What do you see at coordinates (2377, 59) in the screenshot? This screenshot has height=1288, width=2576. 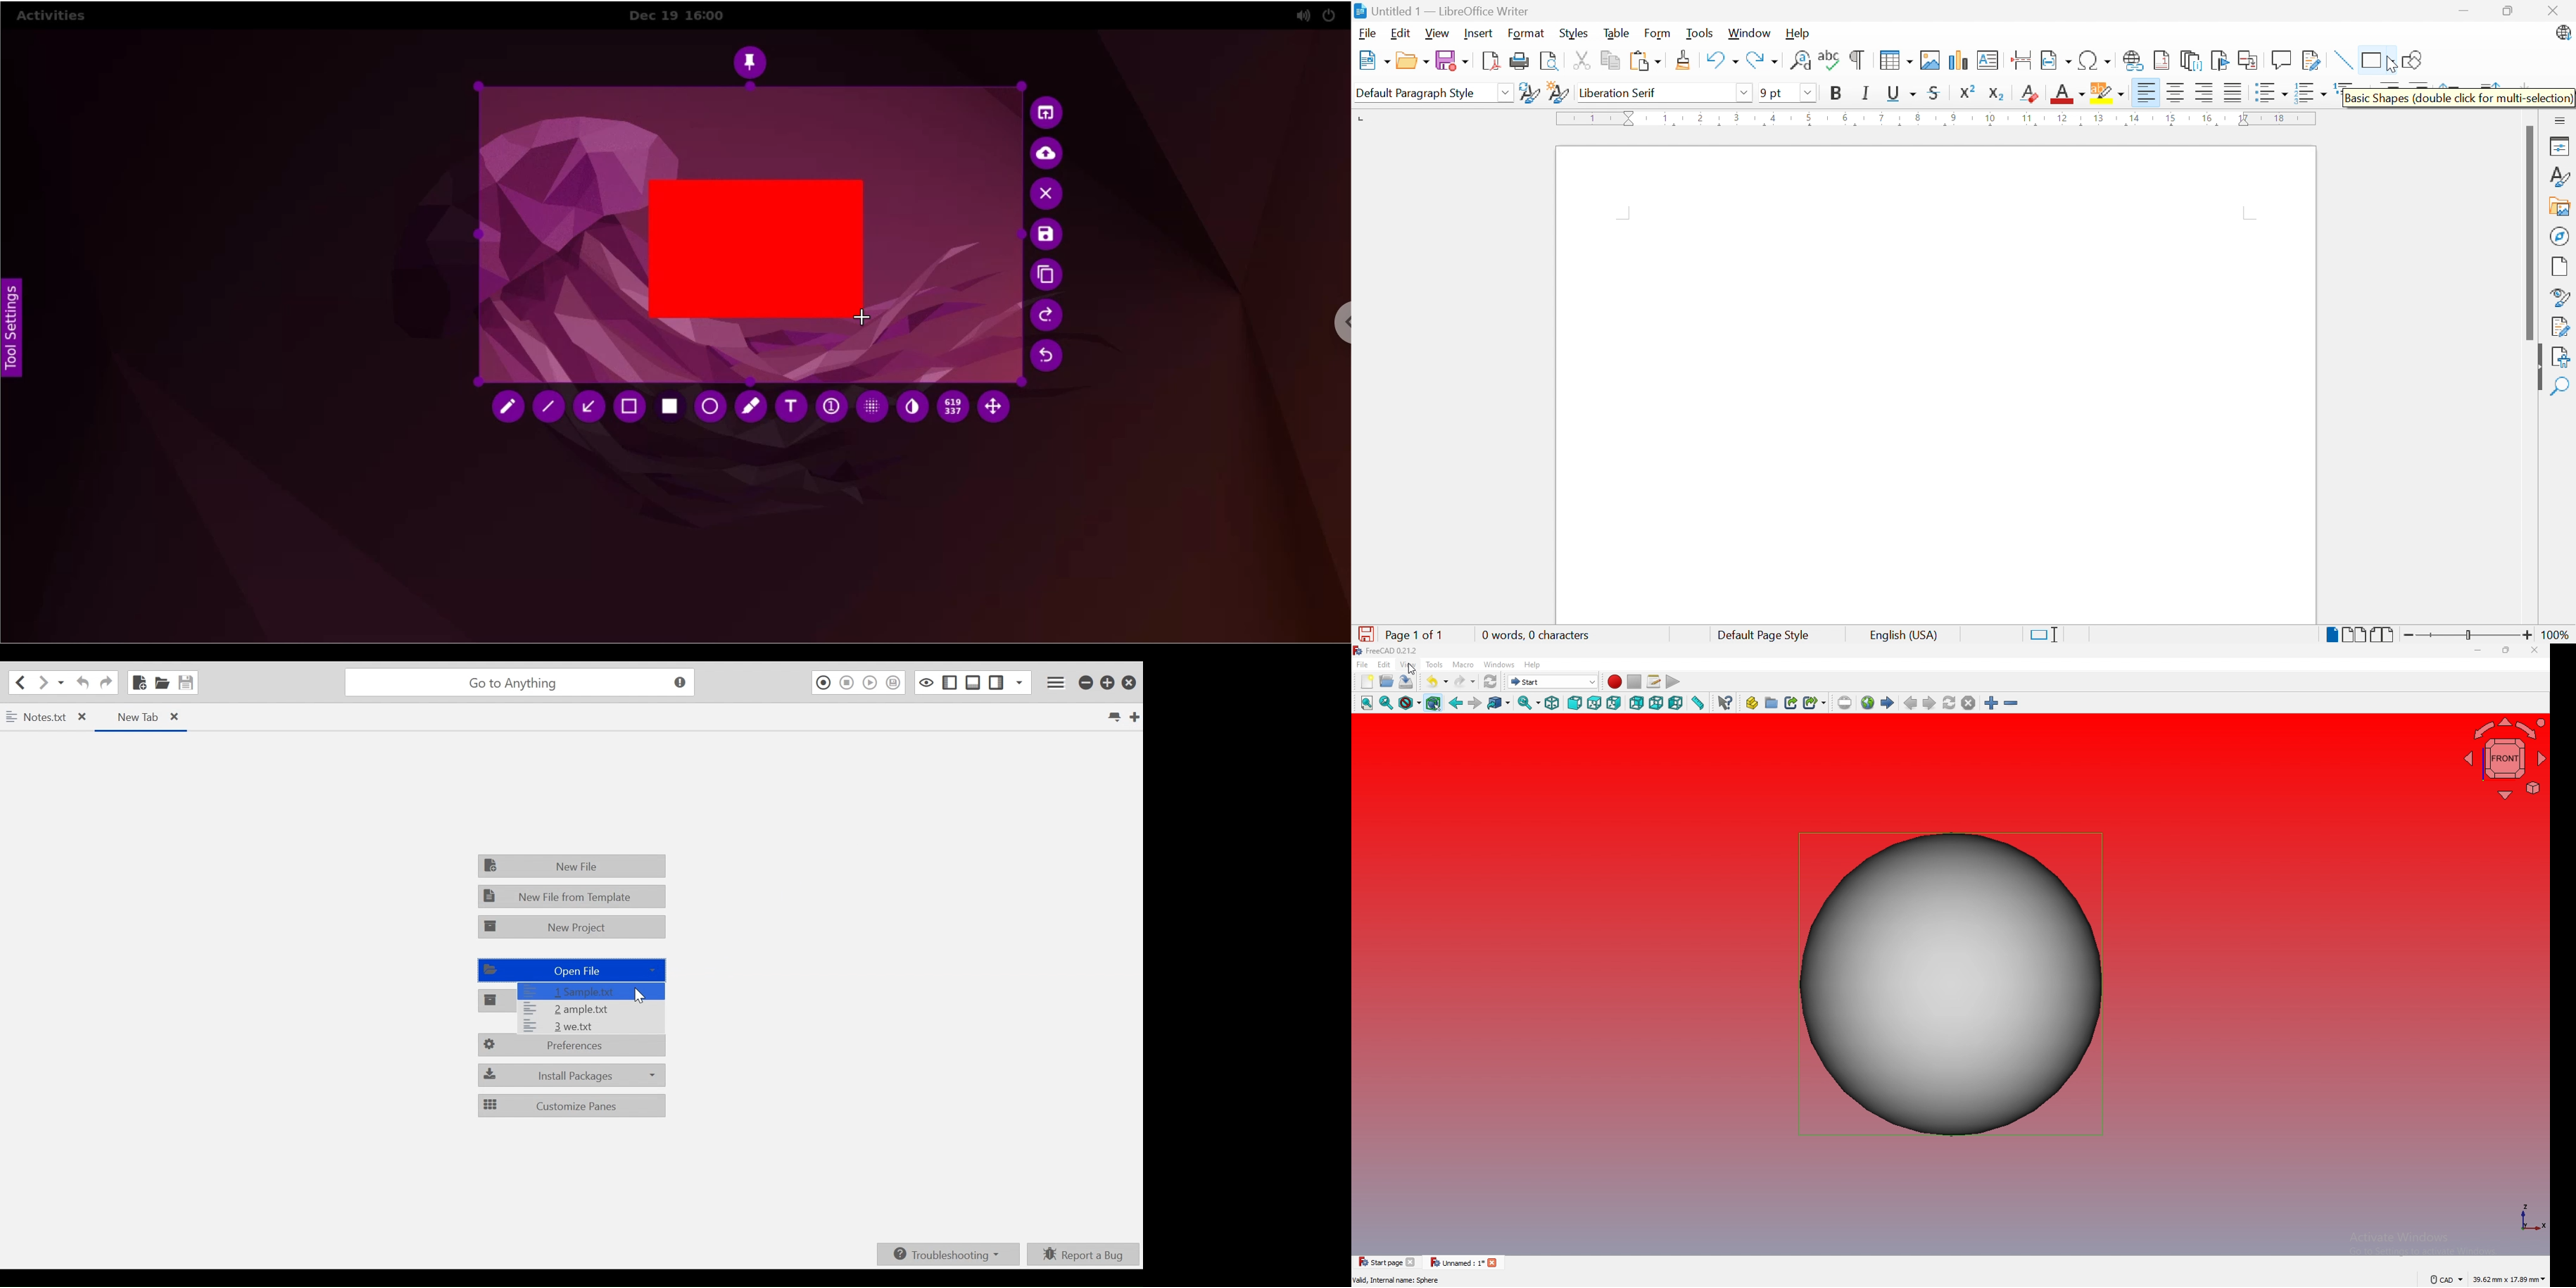 I see `Basic shapes` at bounding box center [2377, 59].